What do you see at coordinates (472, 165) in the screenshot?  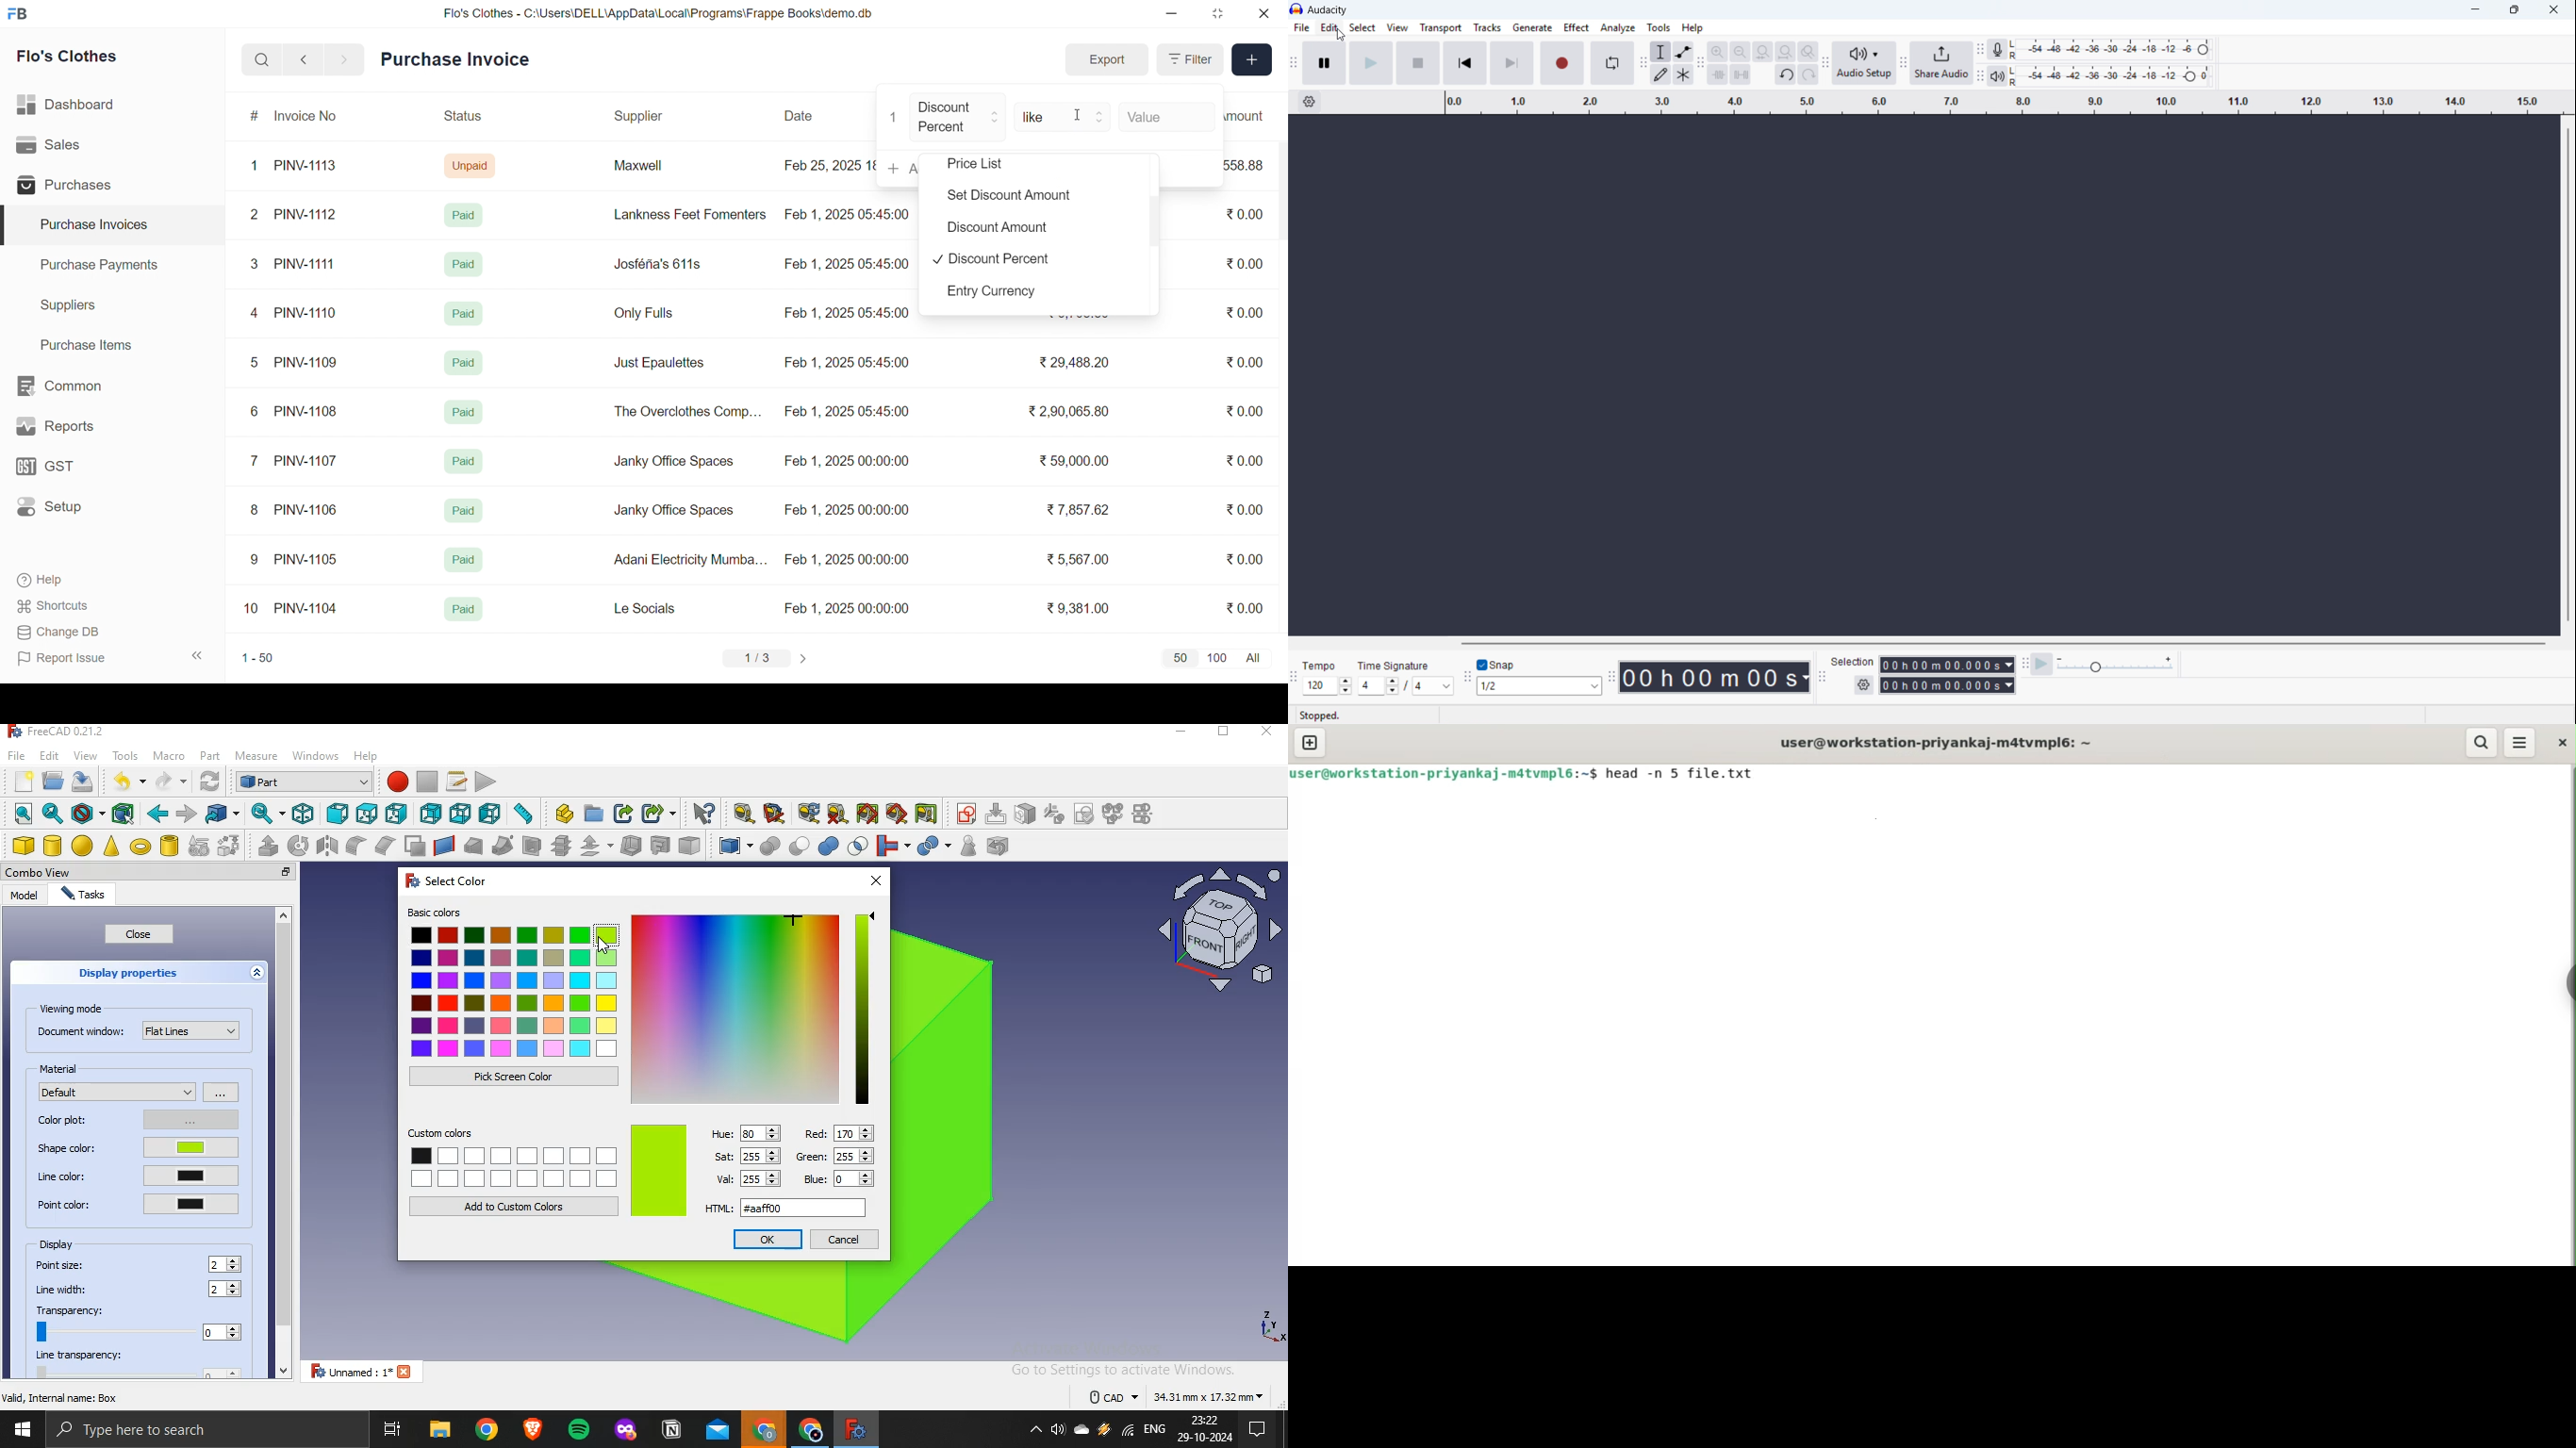 I see `Unpaid` at bounding box center [472, 165].